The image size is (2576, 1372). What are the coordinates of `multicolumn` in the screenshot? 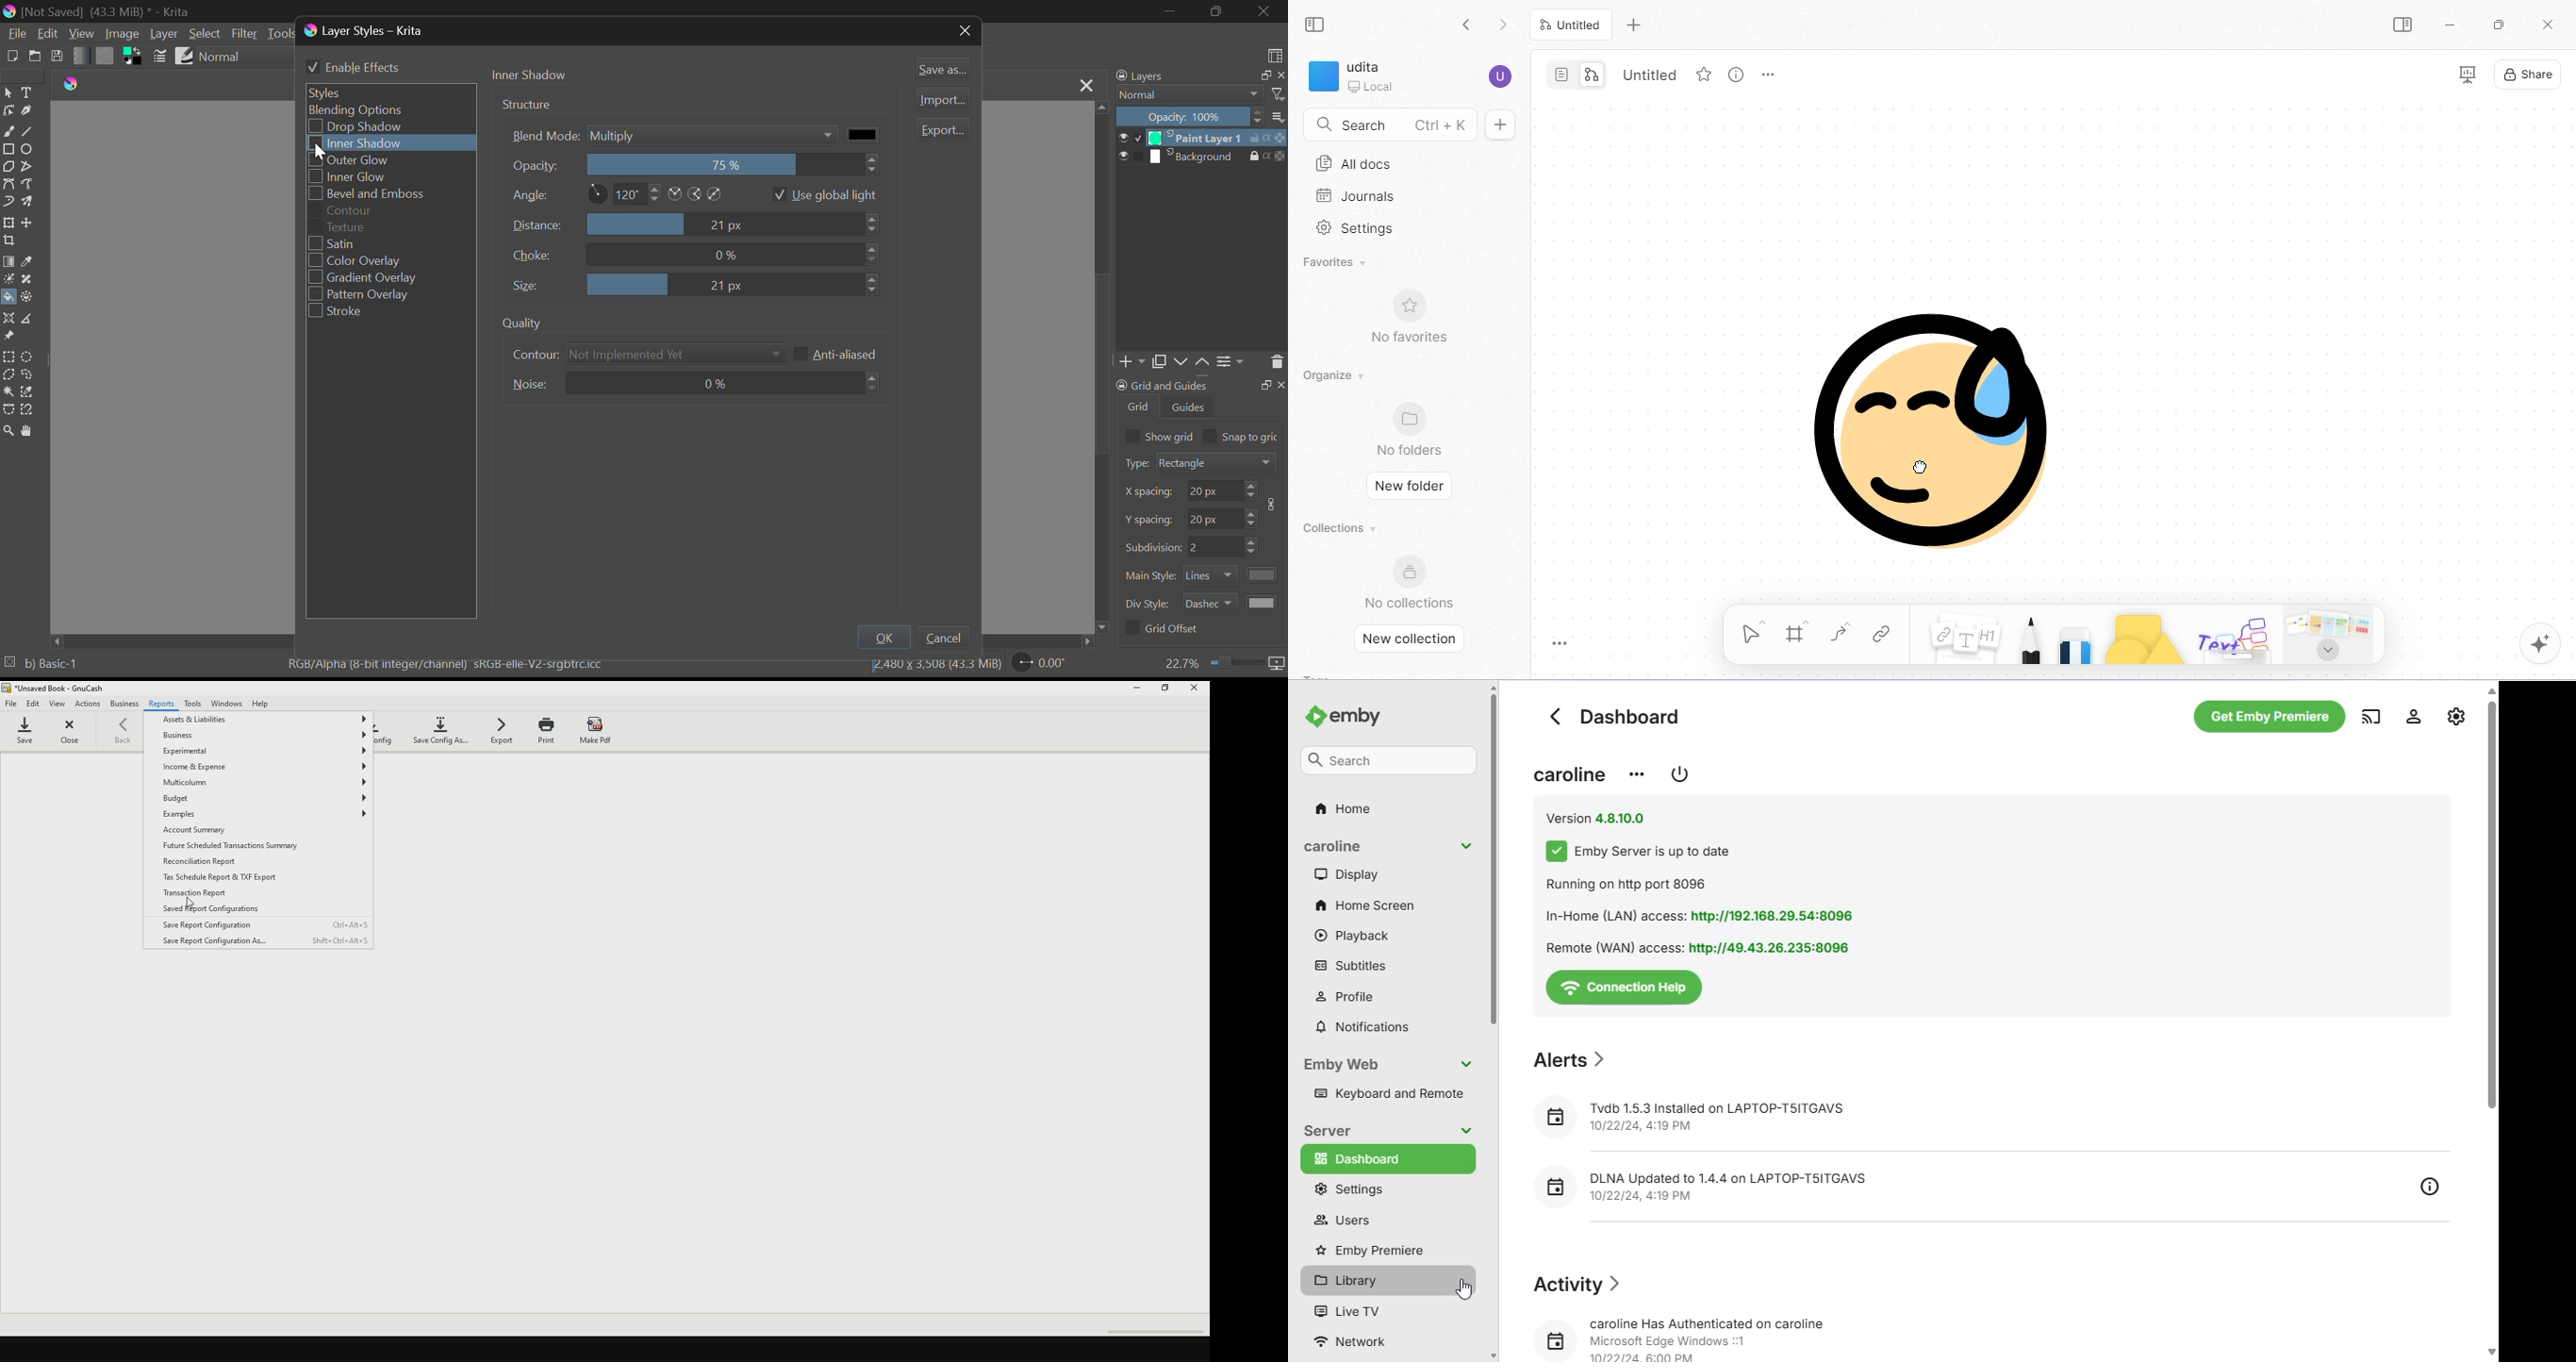 It's located at (262, 783).